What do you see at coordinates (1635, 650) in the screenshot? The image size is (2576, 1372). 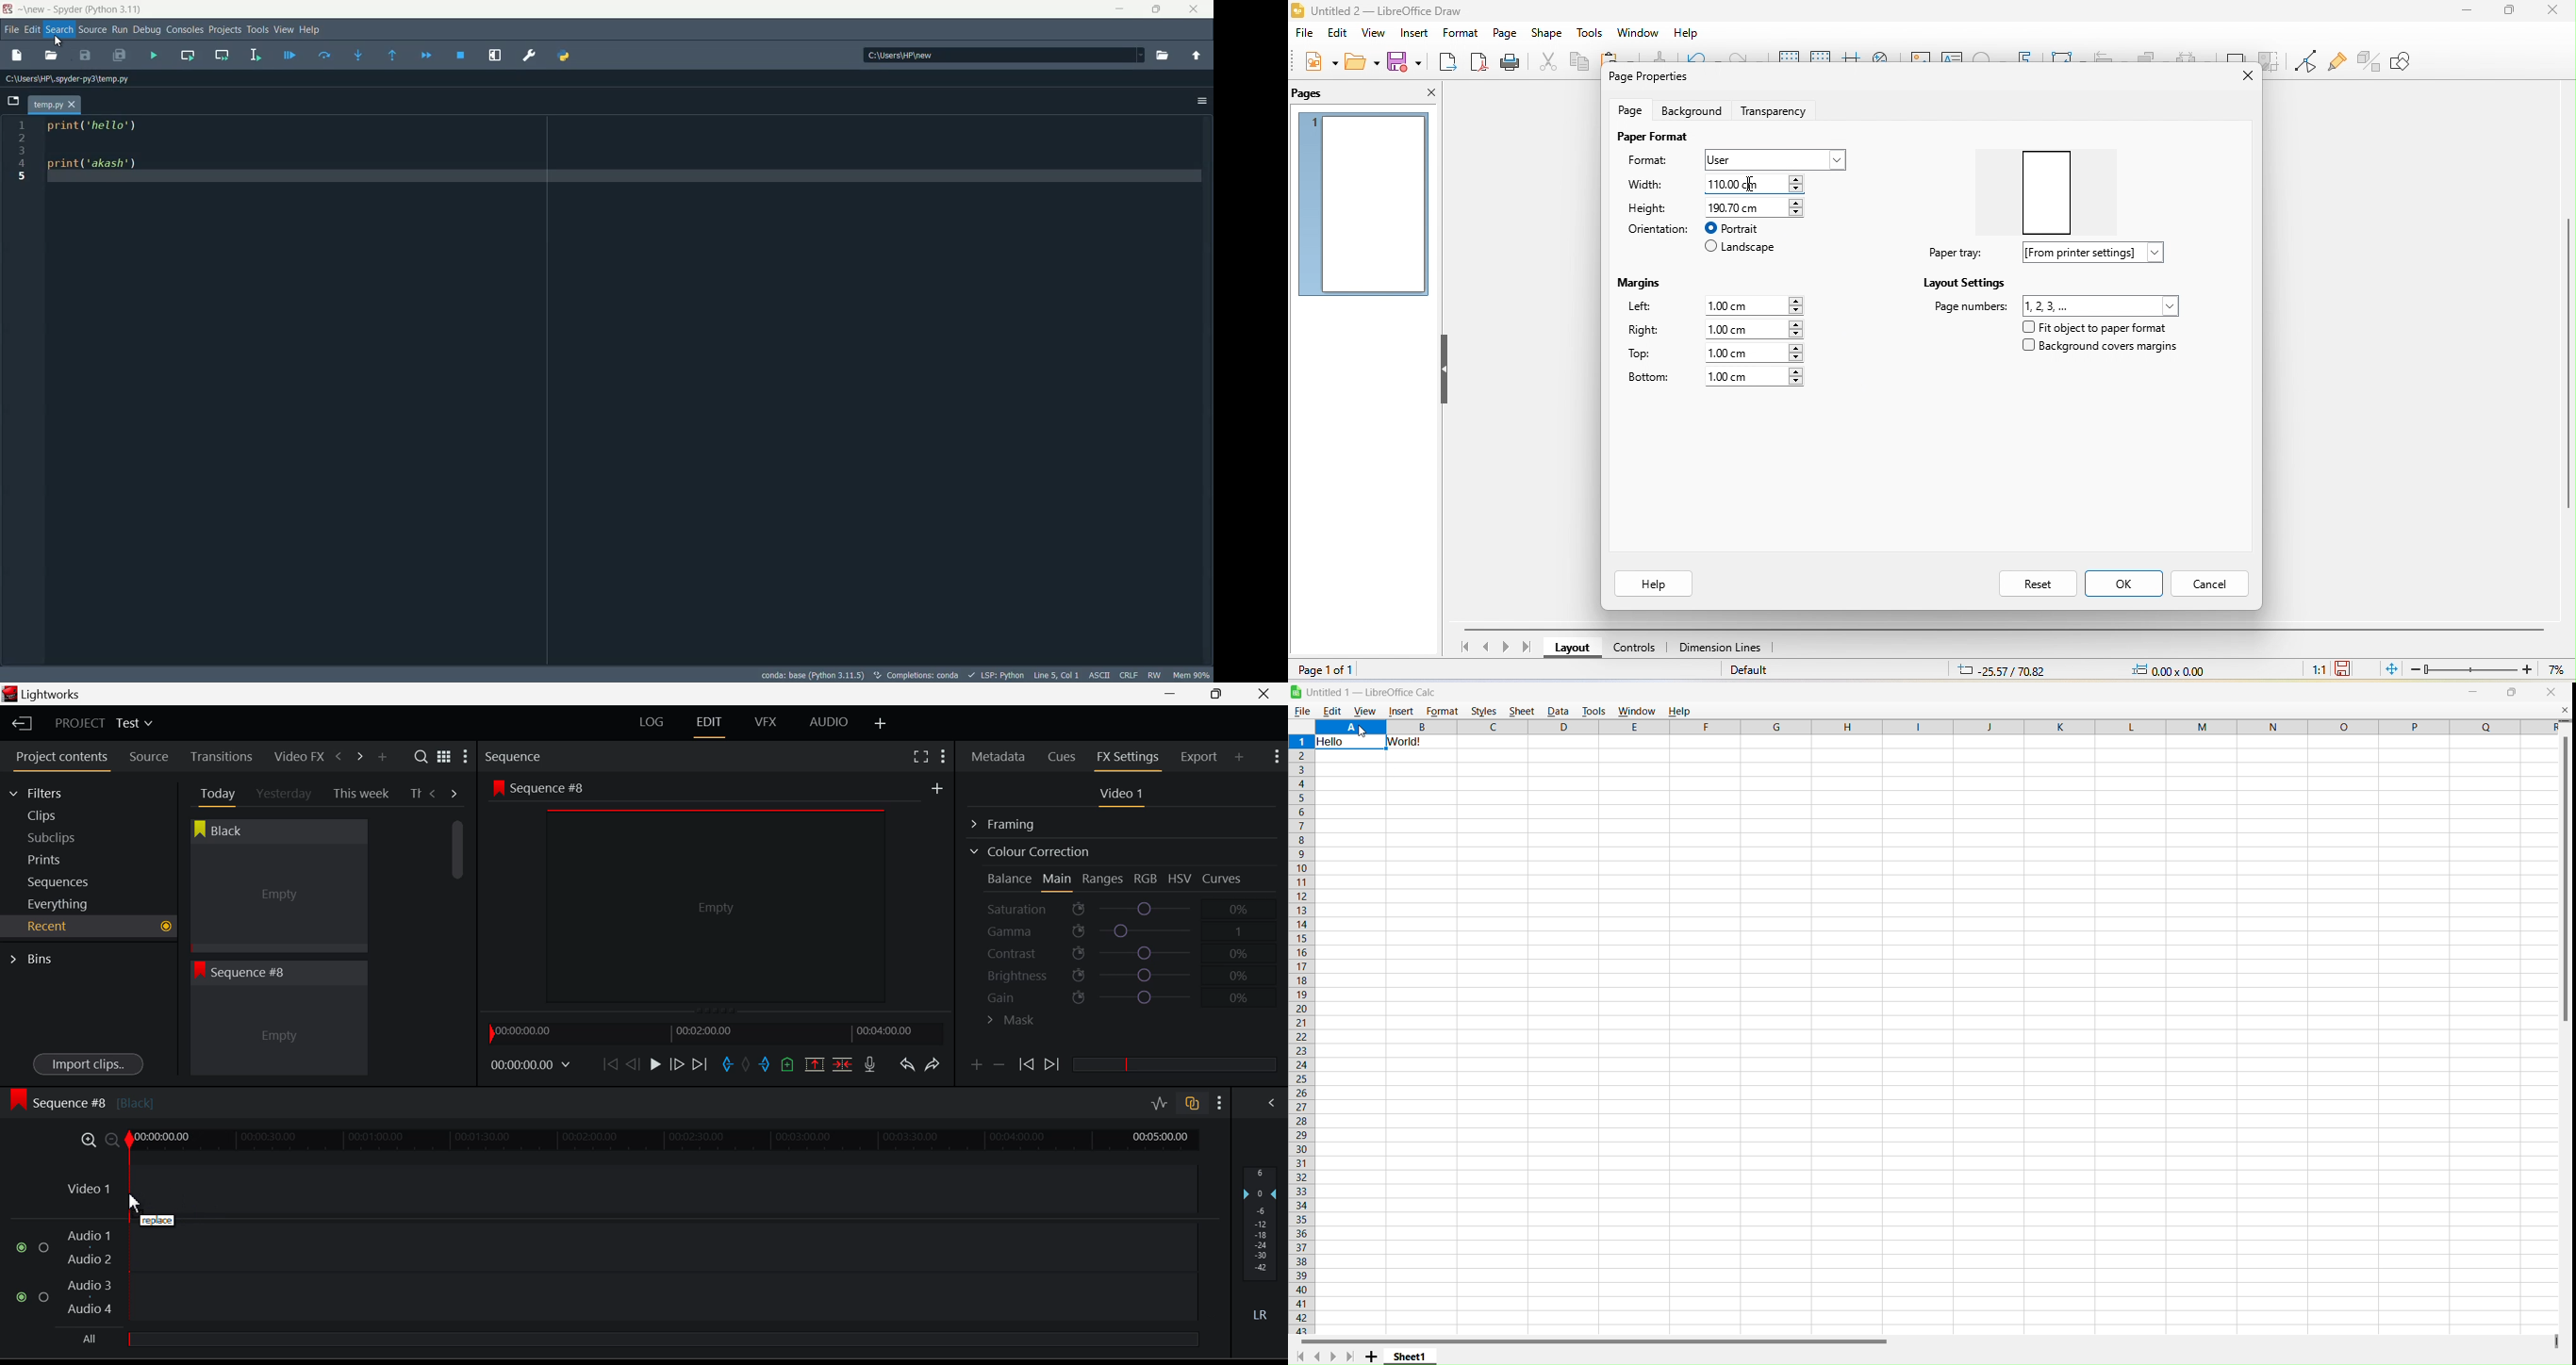 I see `control` at bounding box center [1635, 650].